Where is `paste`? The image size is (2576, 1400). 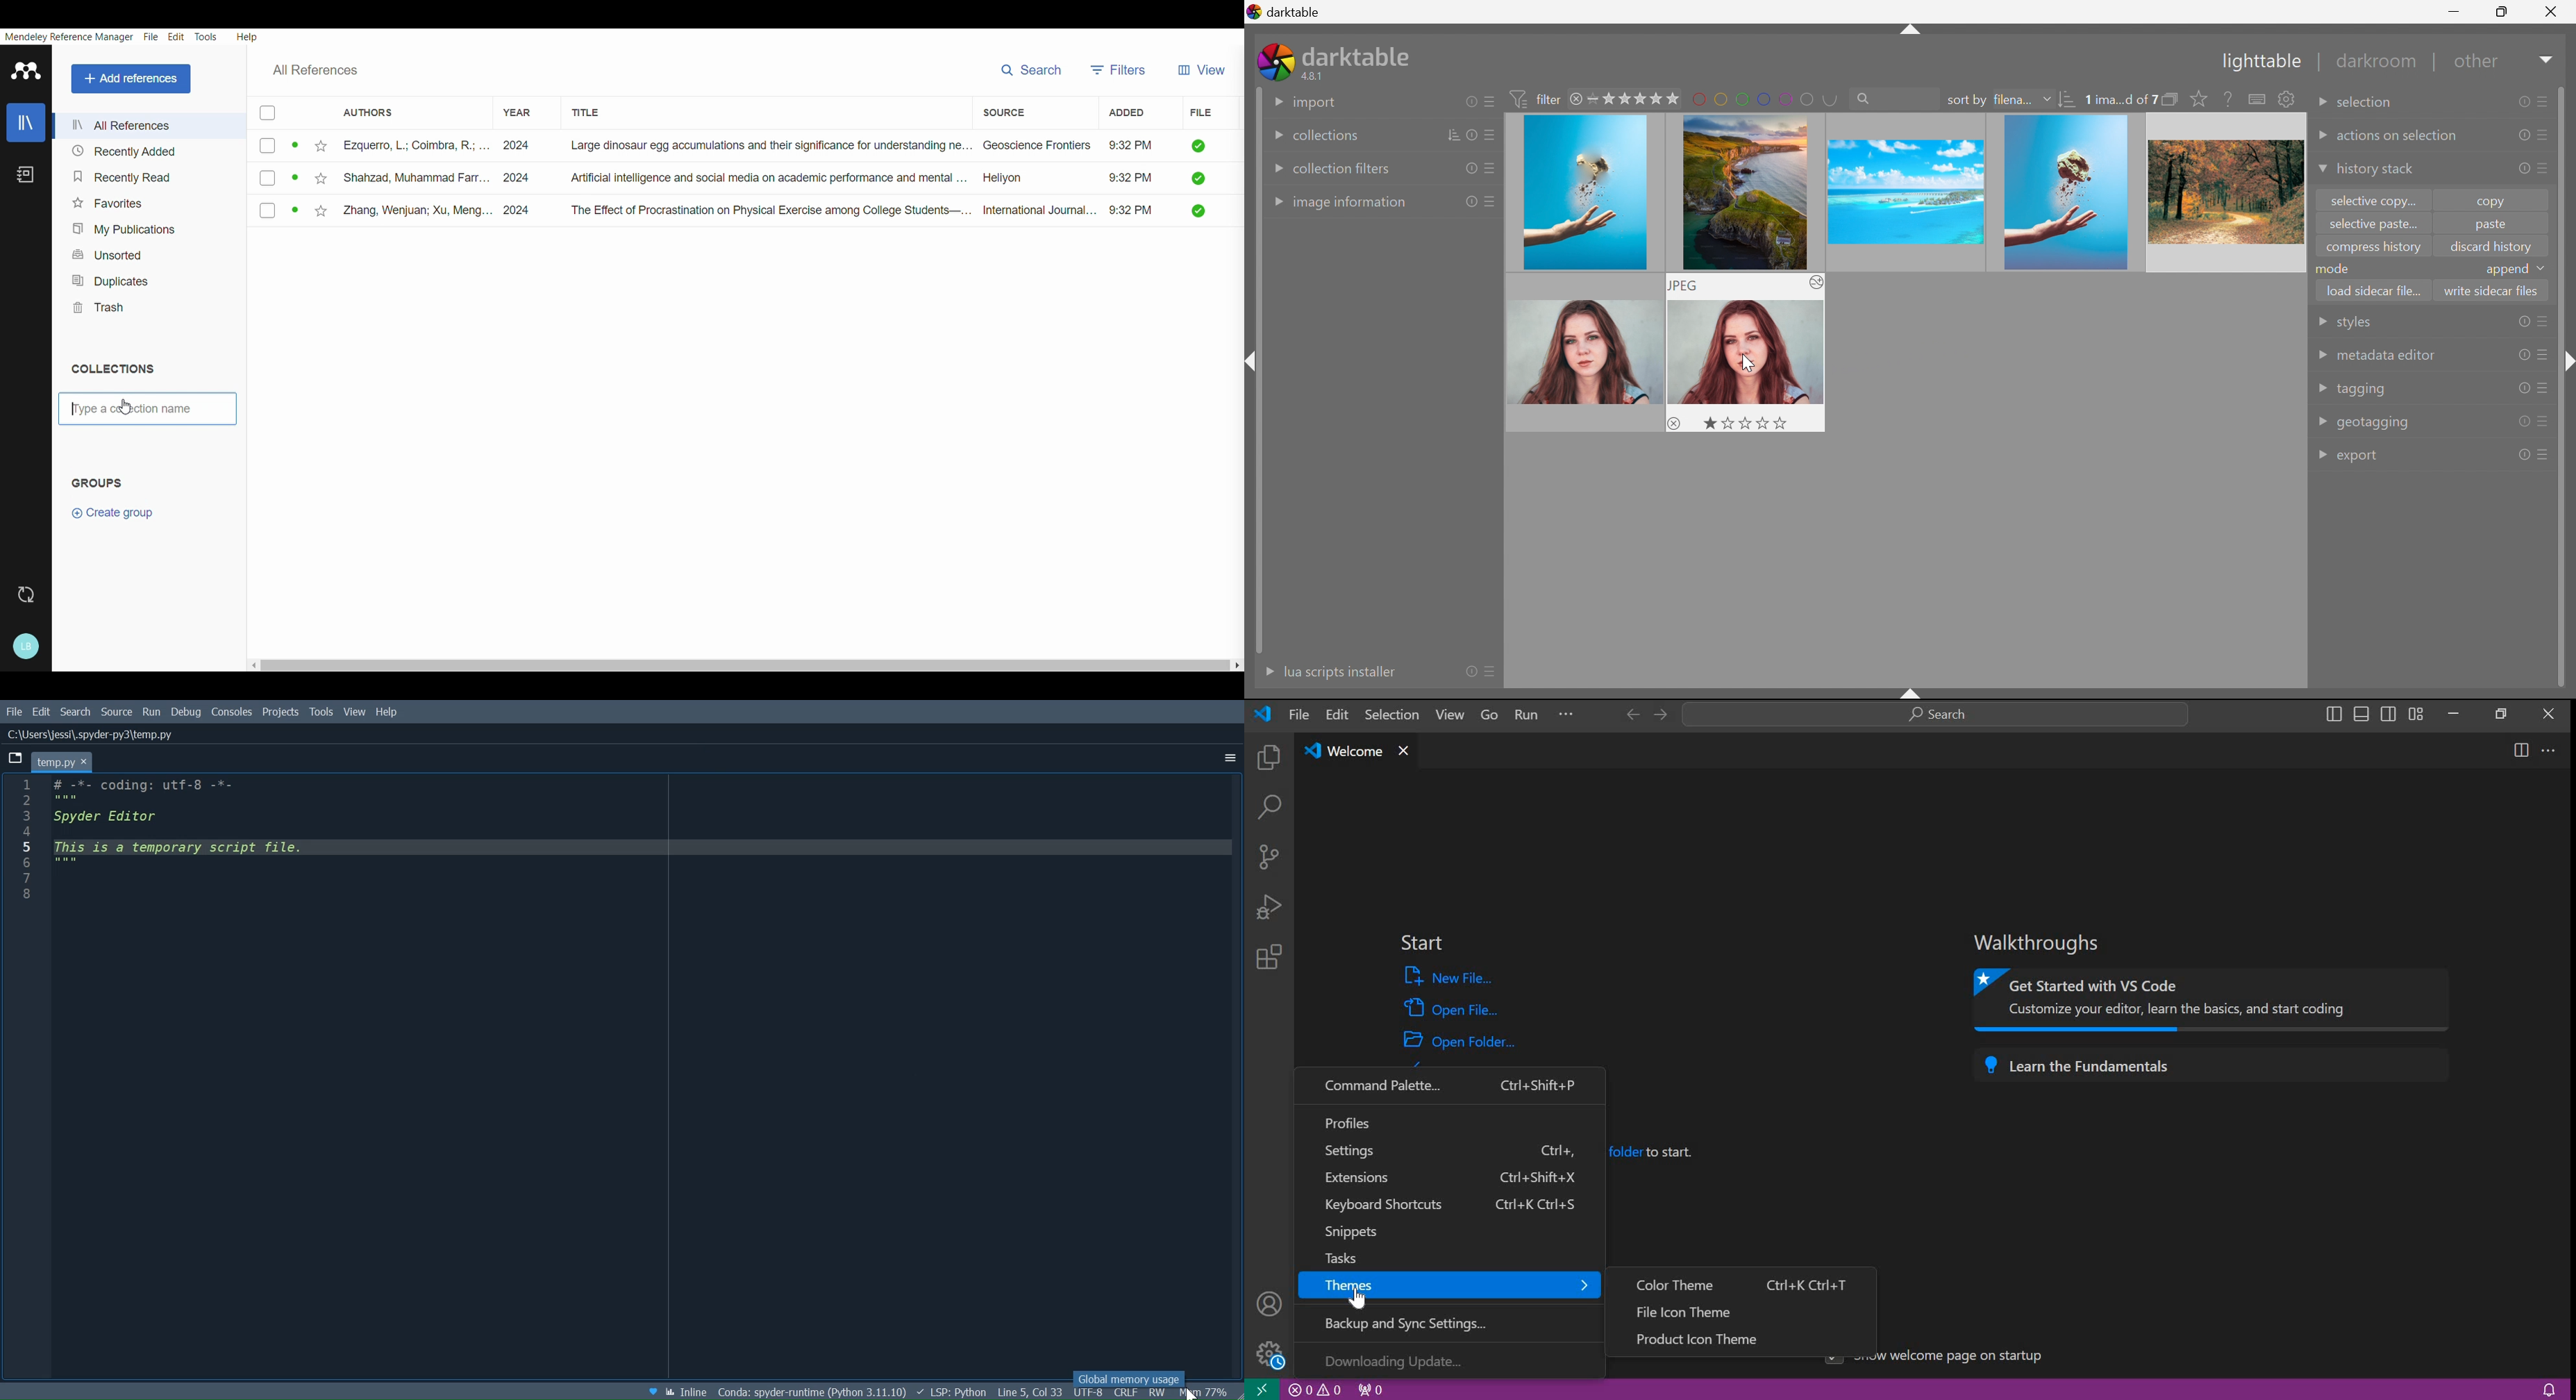 paste is located at coordinates (2489, 227).